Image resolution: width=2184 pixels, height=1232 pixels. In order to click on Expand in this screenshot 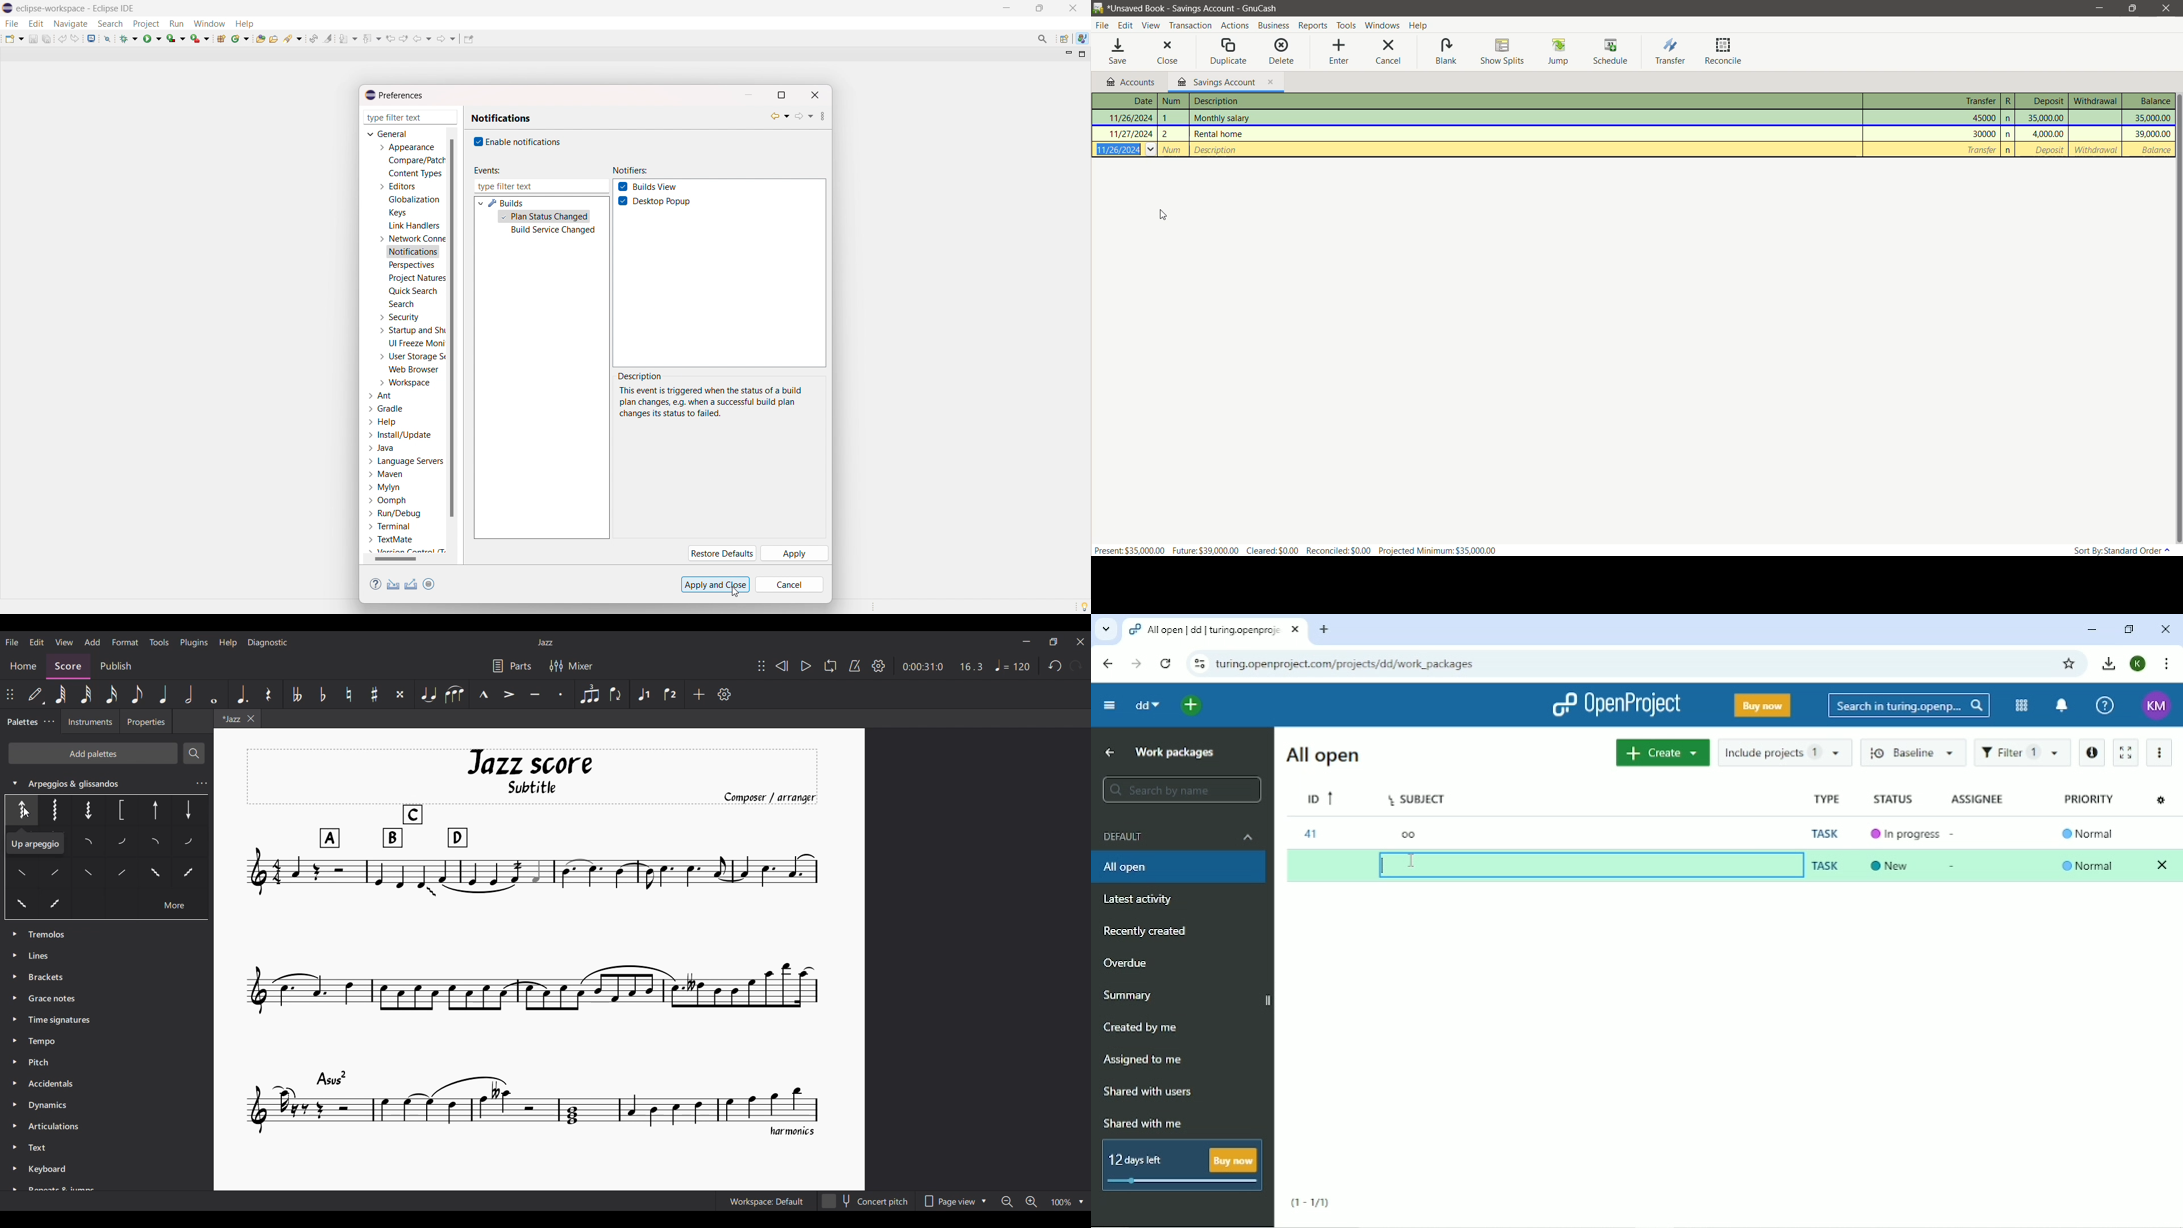, I will do `click(13, 1059)`.